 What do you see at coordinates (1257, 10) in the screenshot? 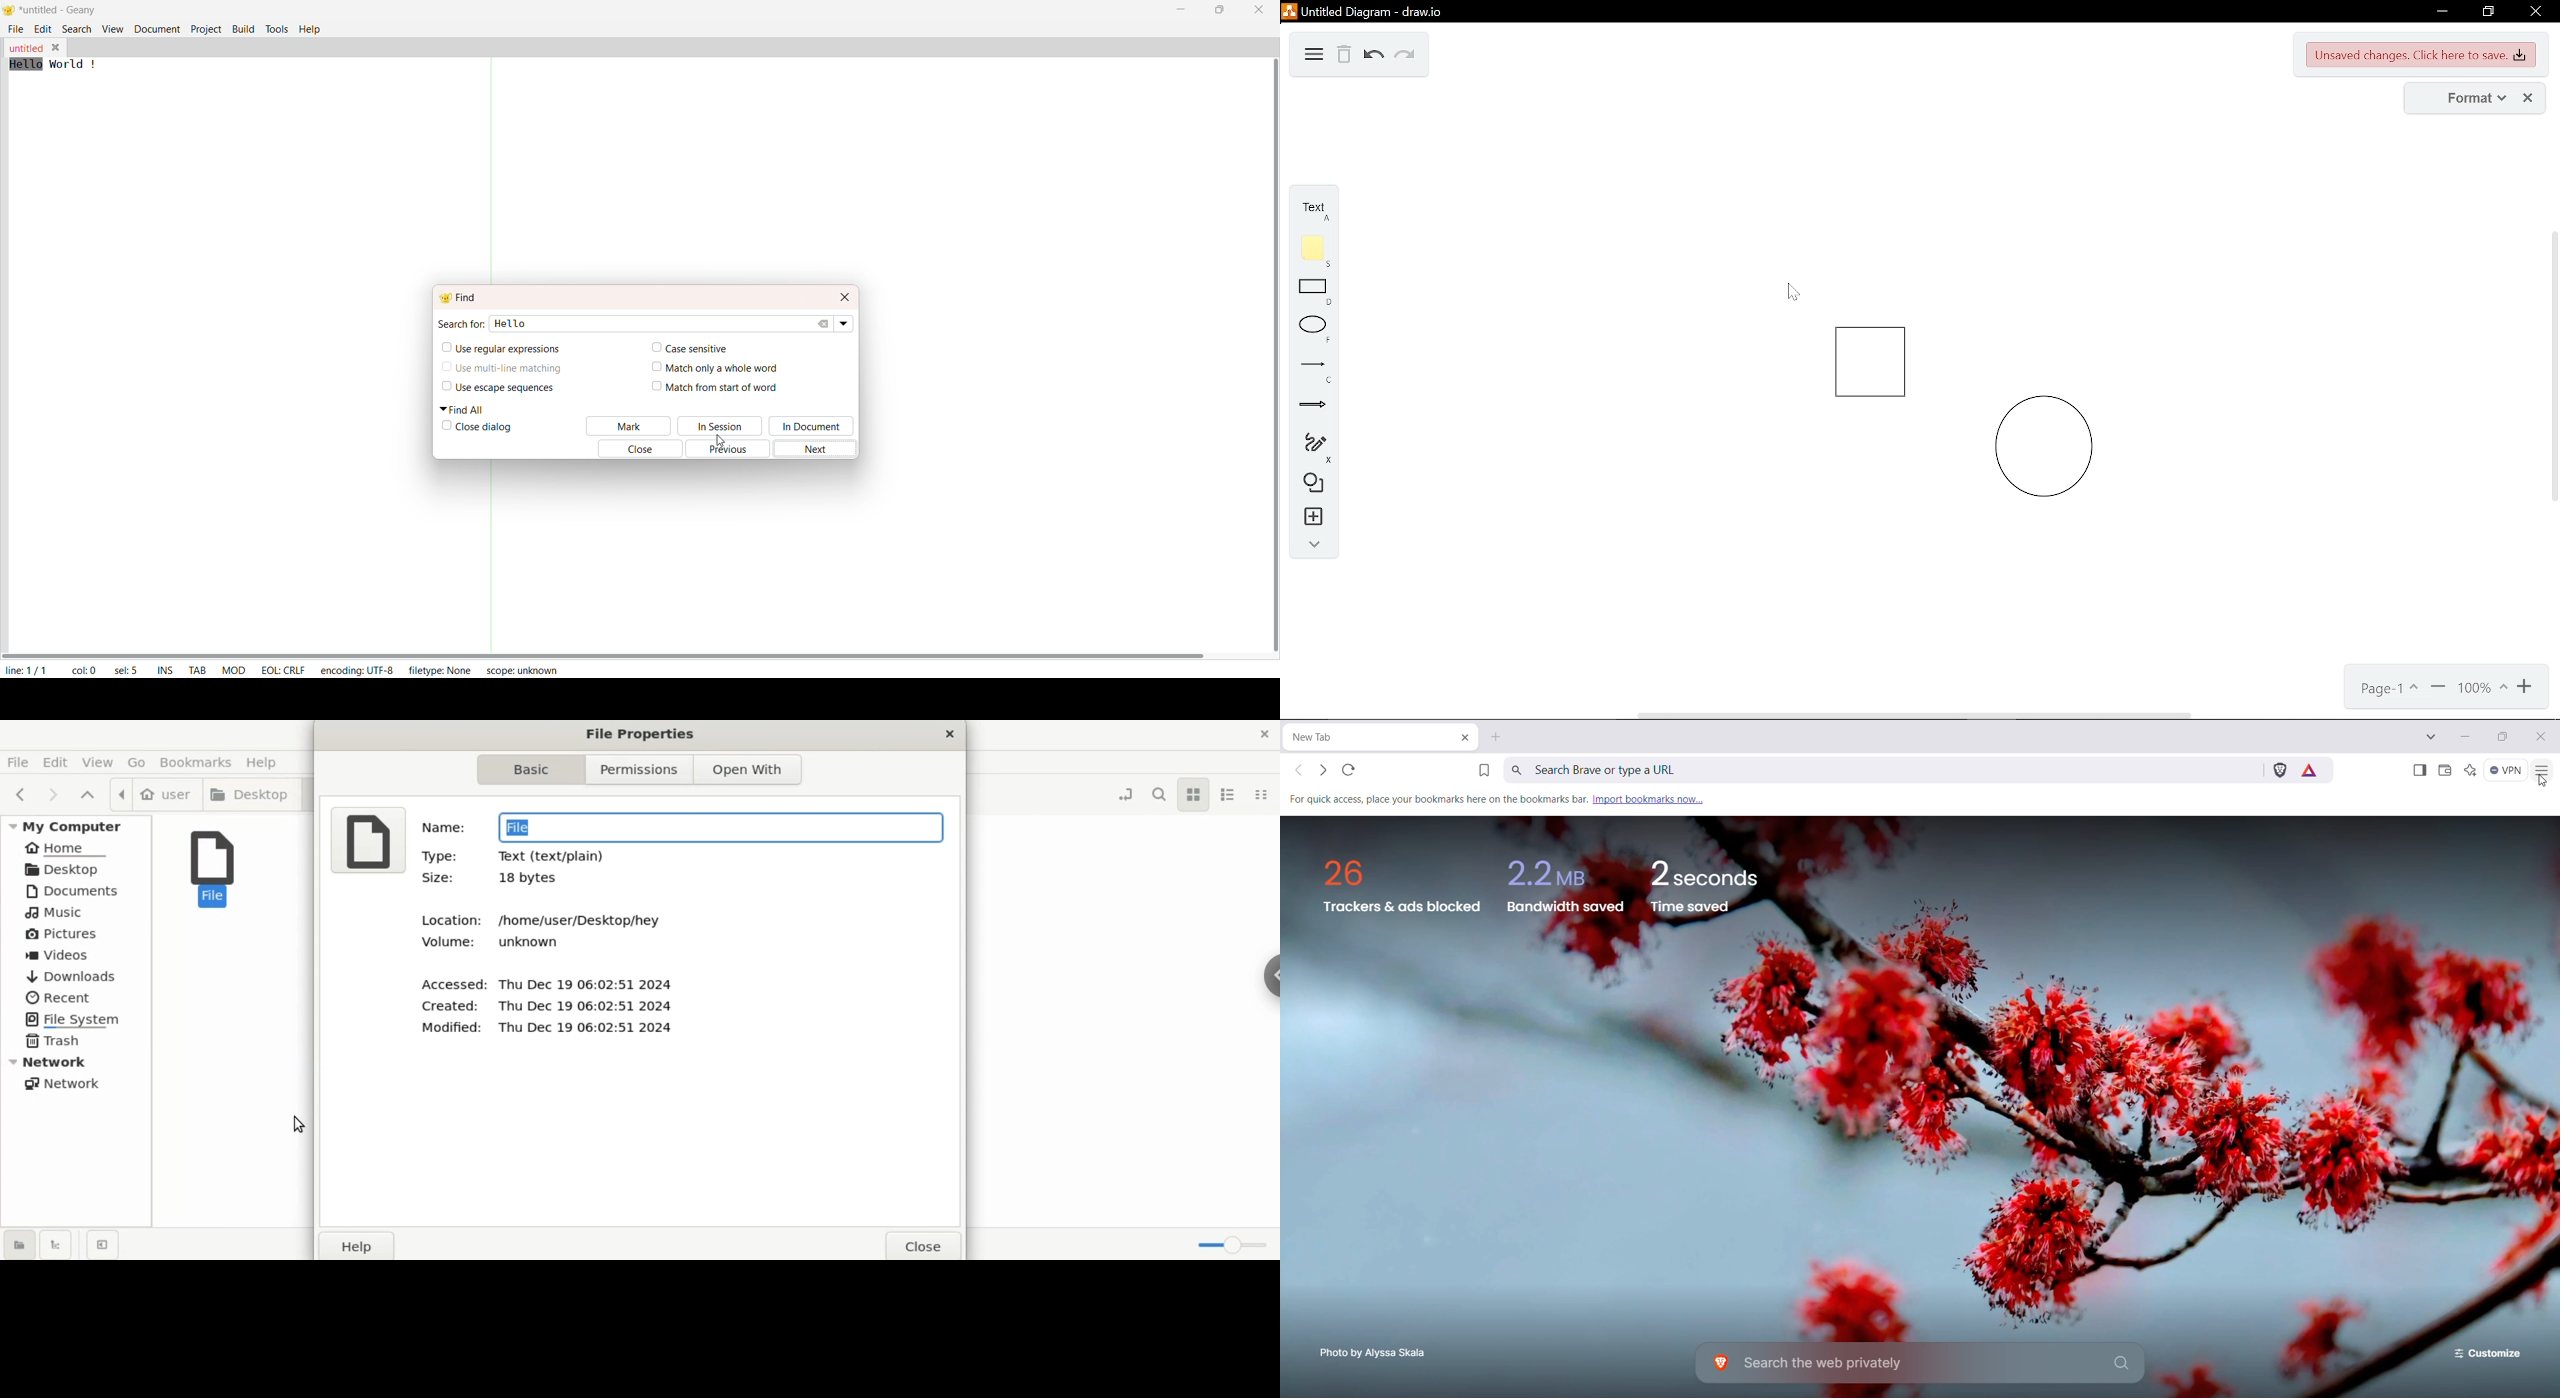
I see `Close` at bounding box center [1257, 10].